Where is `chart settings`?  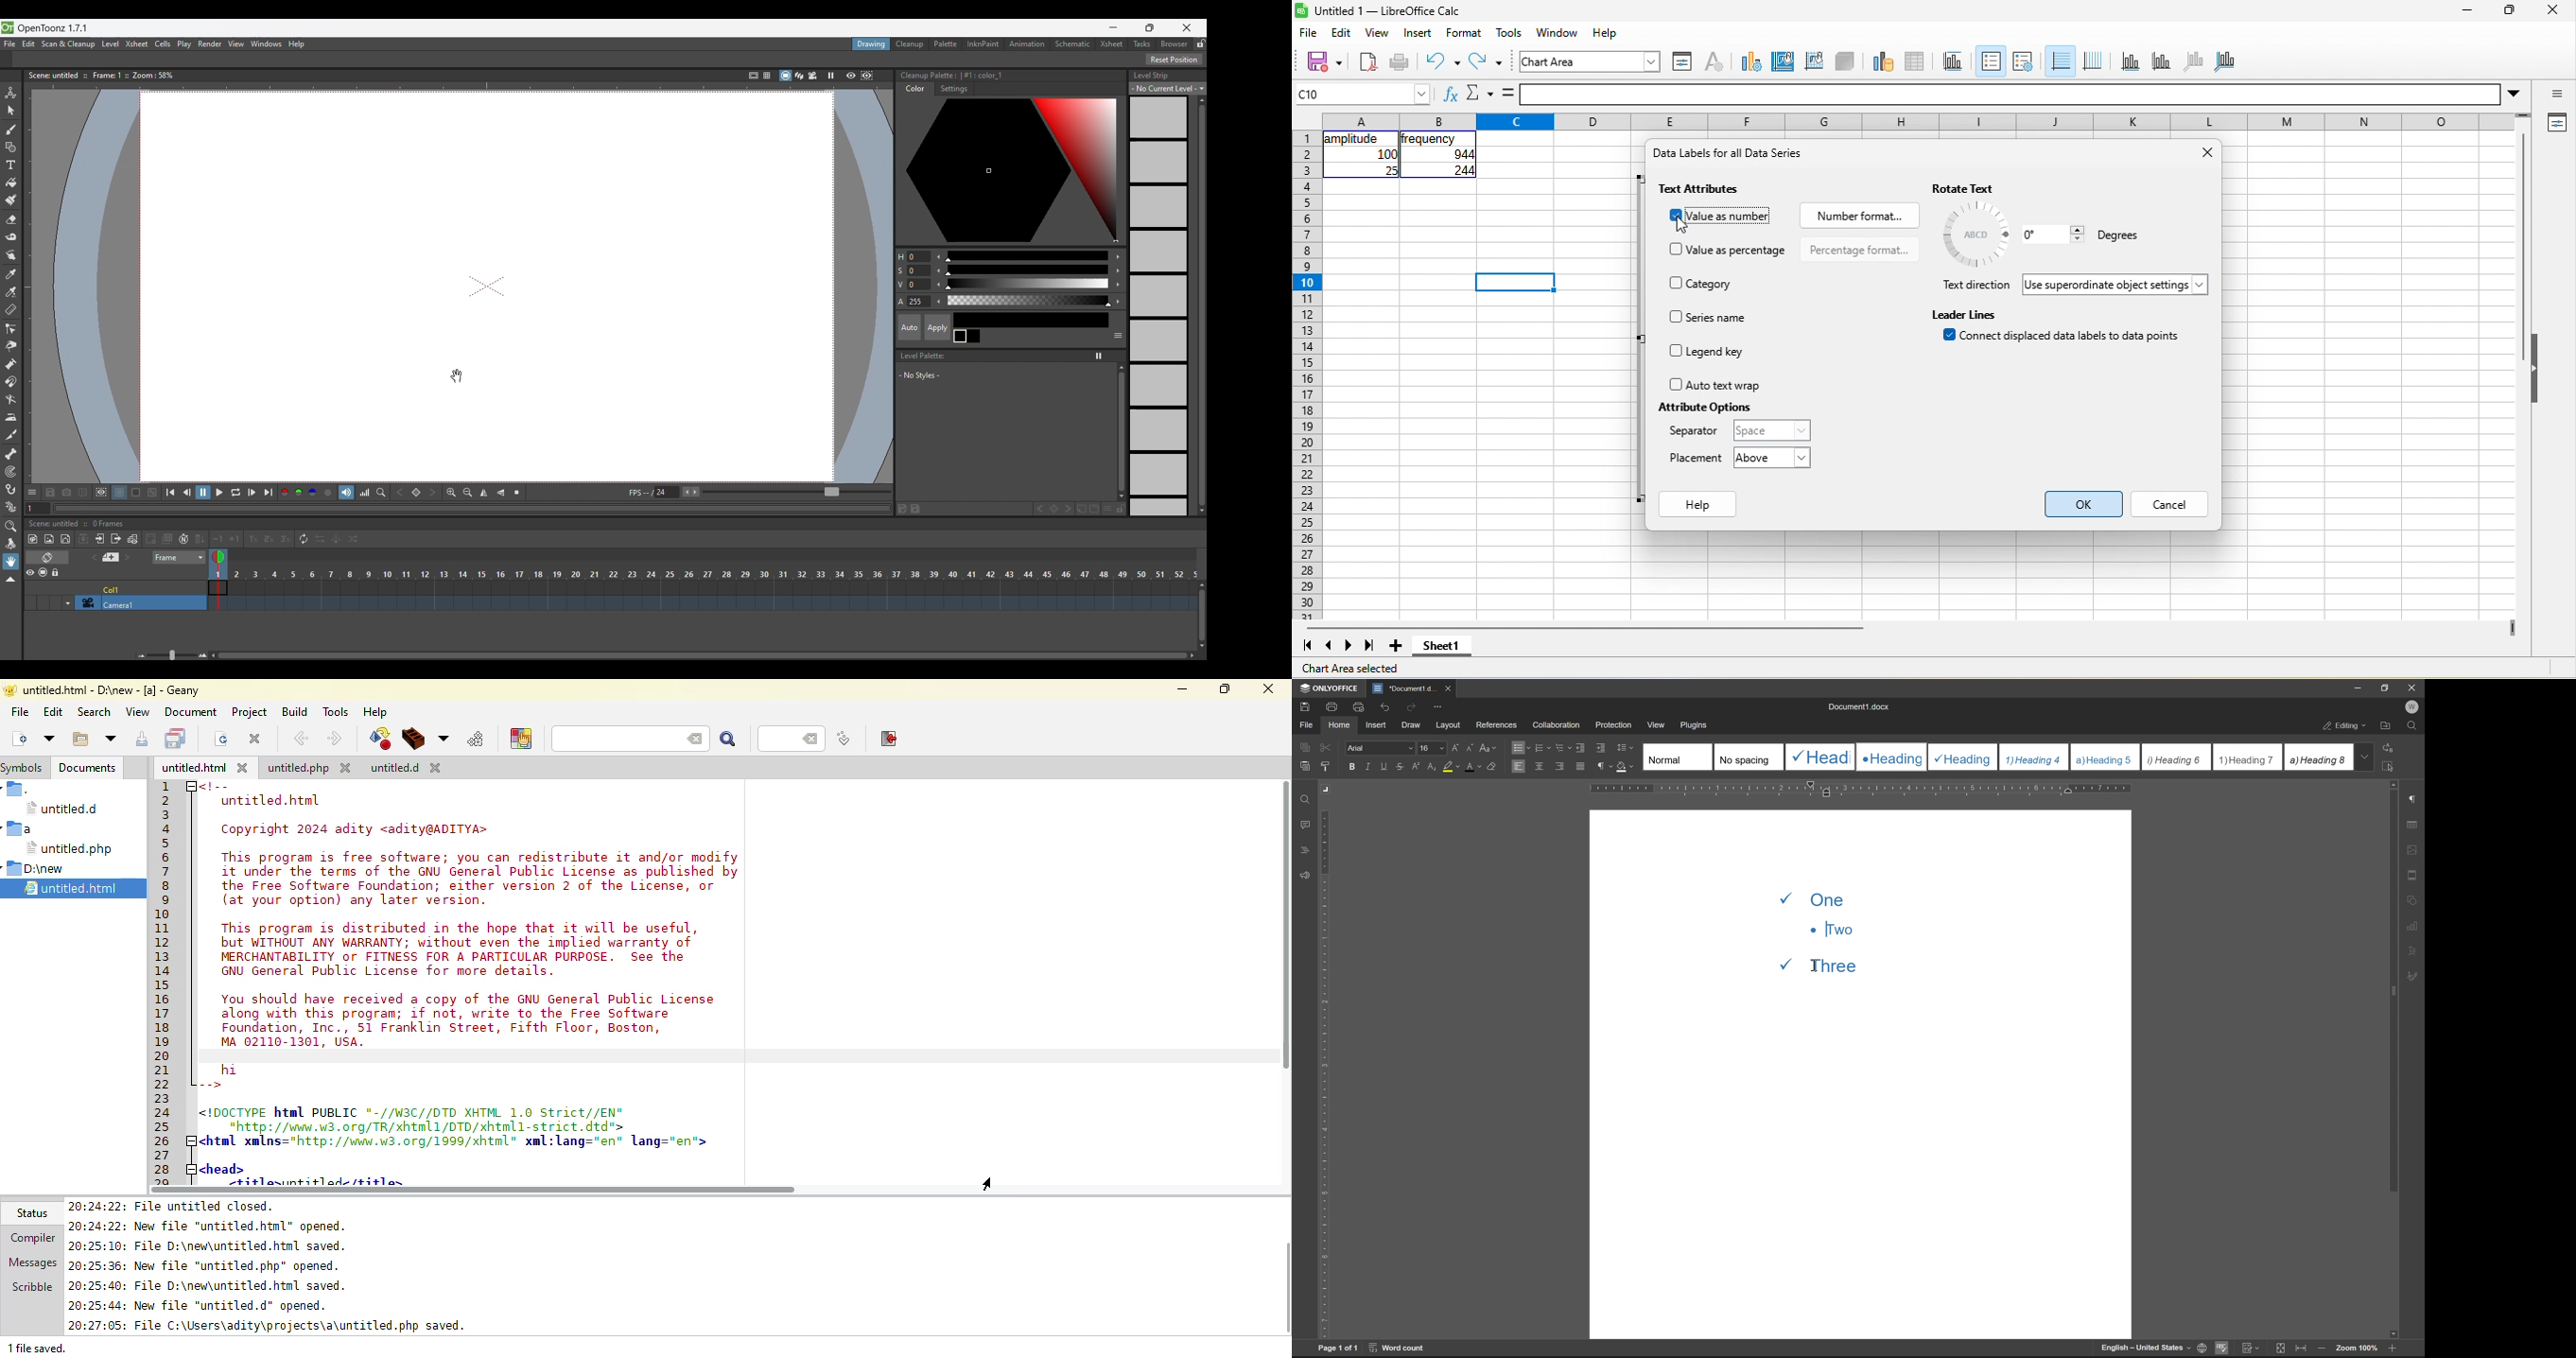 chart settings is located at coordinates (2413, 923).